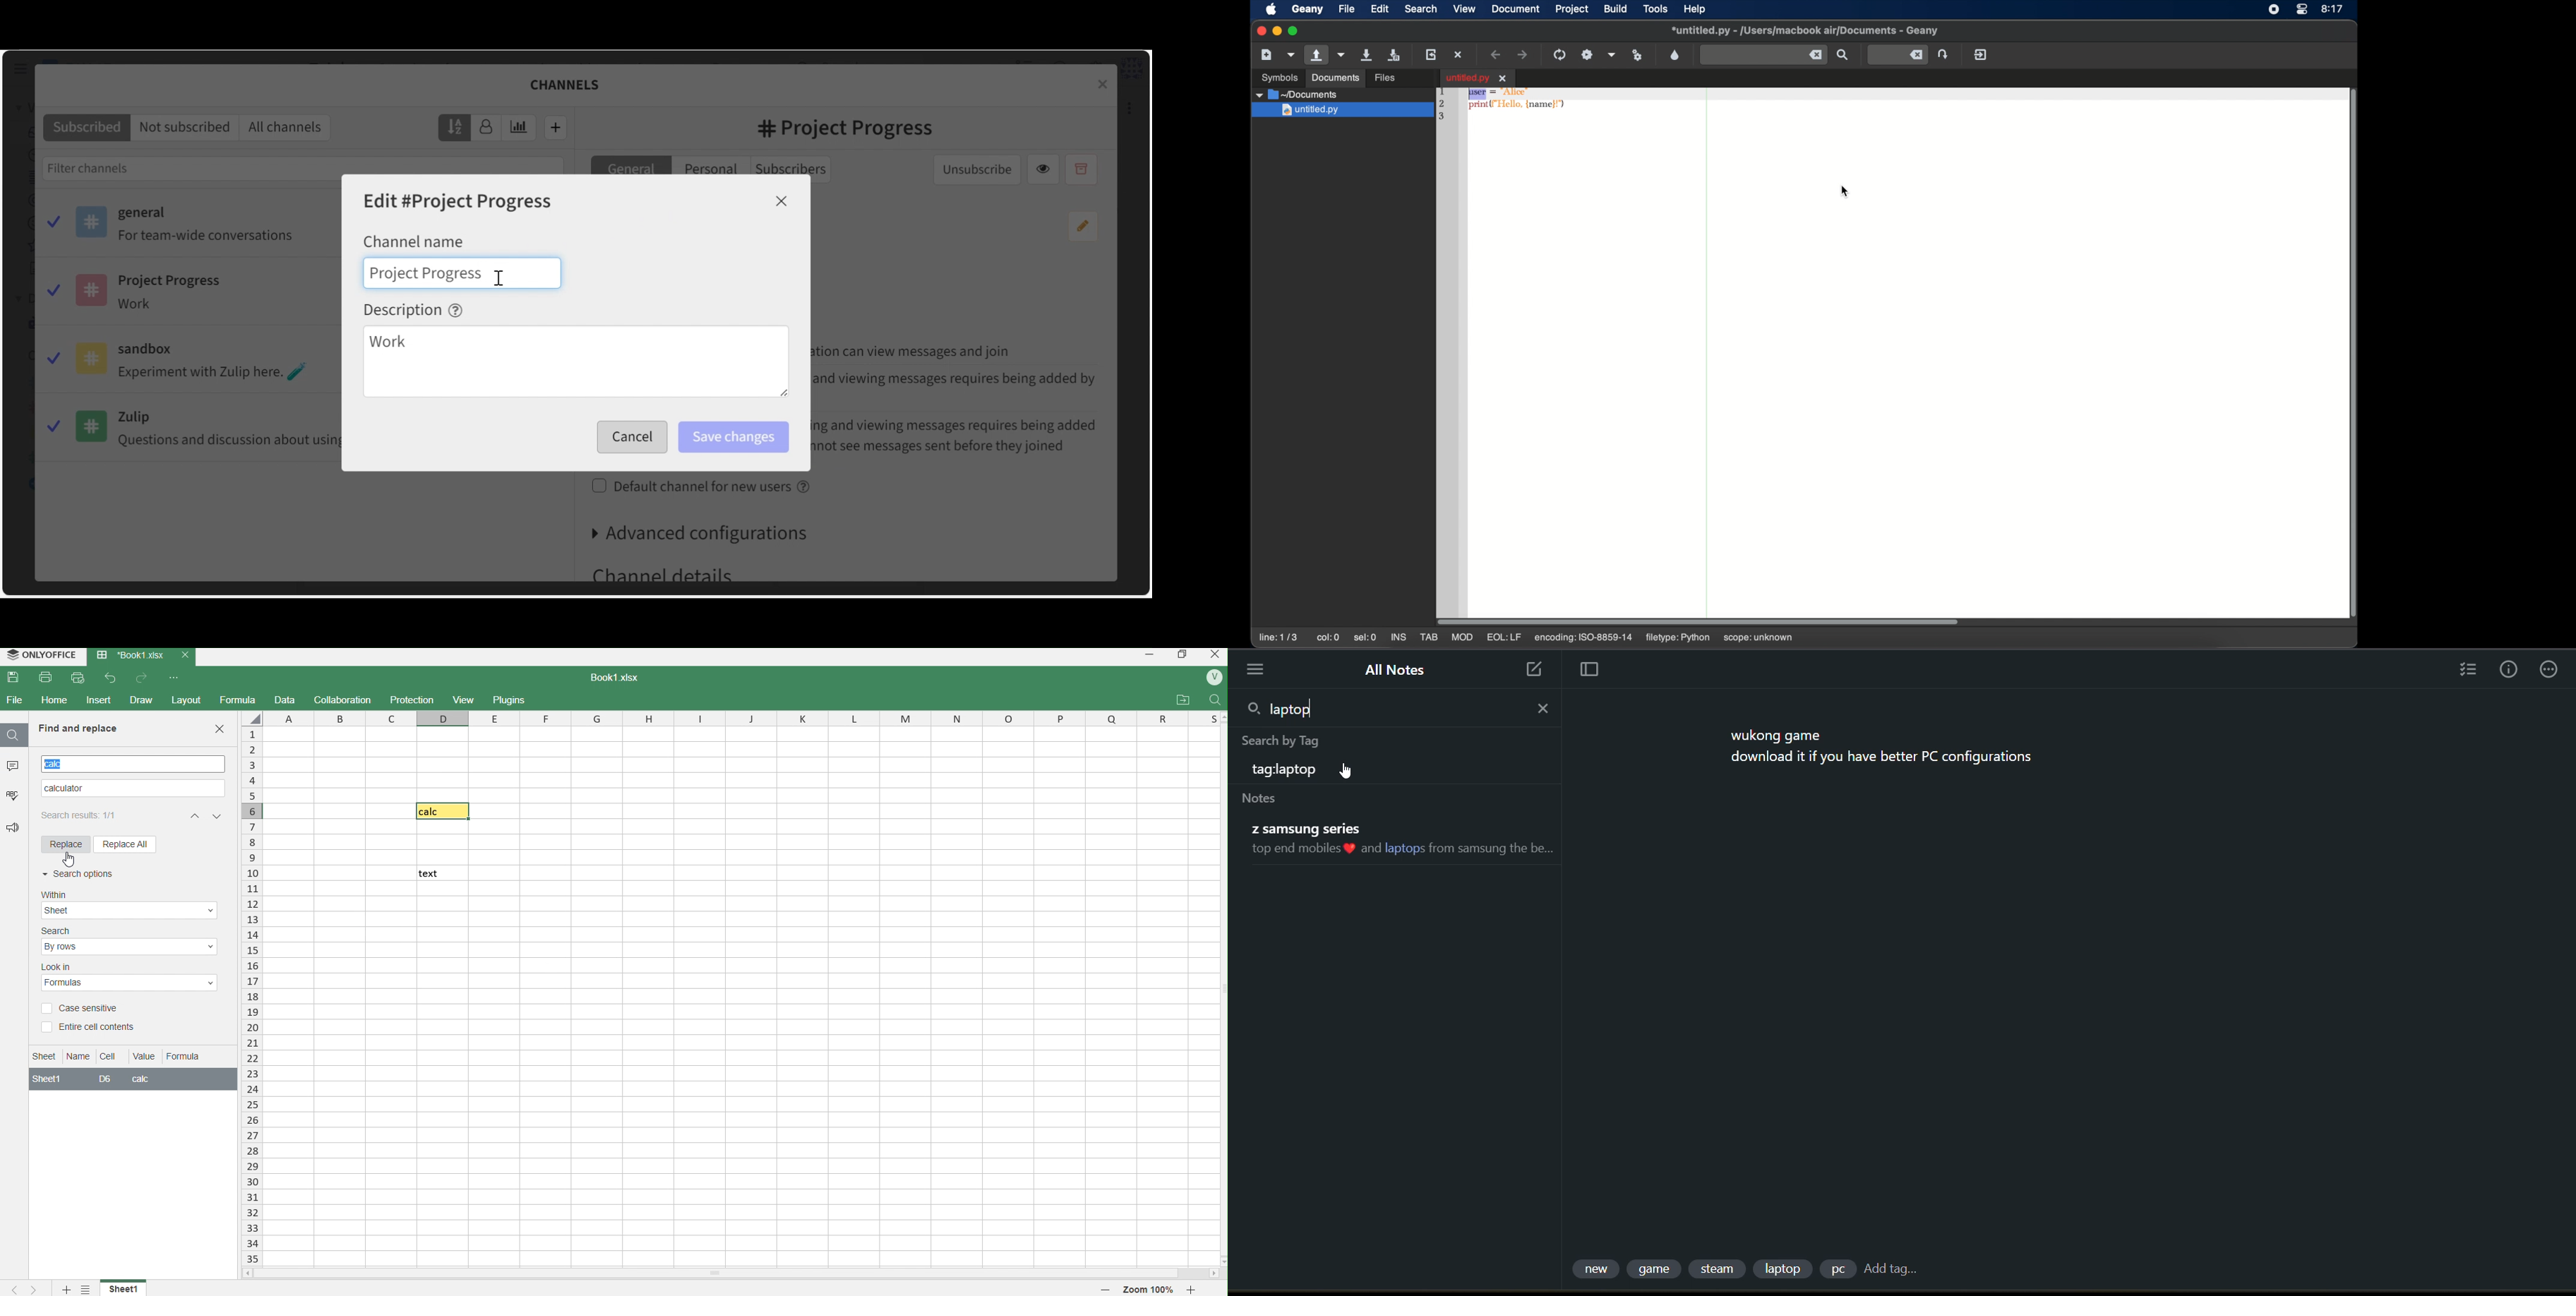 This screenshot has width=2576, height=1316. I want to click on Within options, so click(129, 910).